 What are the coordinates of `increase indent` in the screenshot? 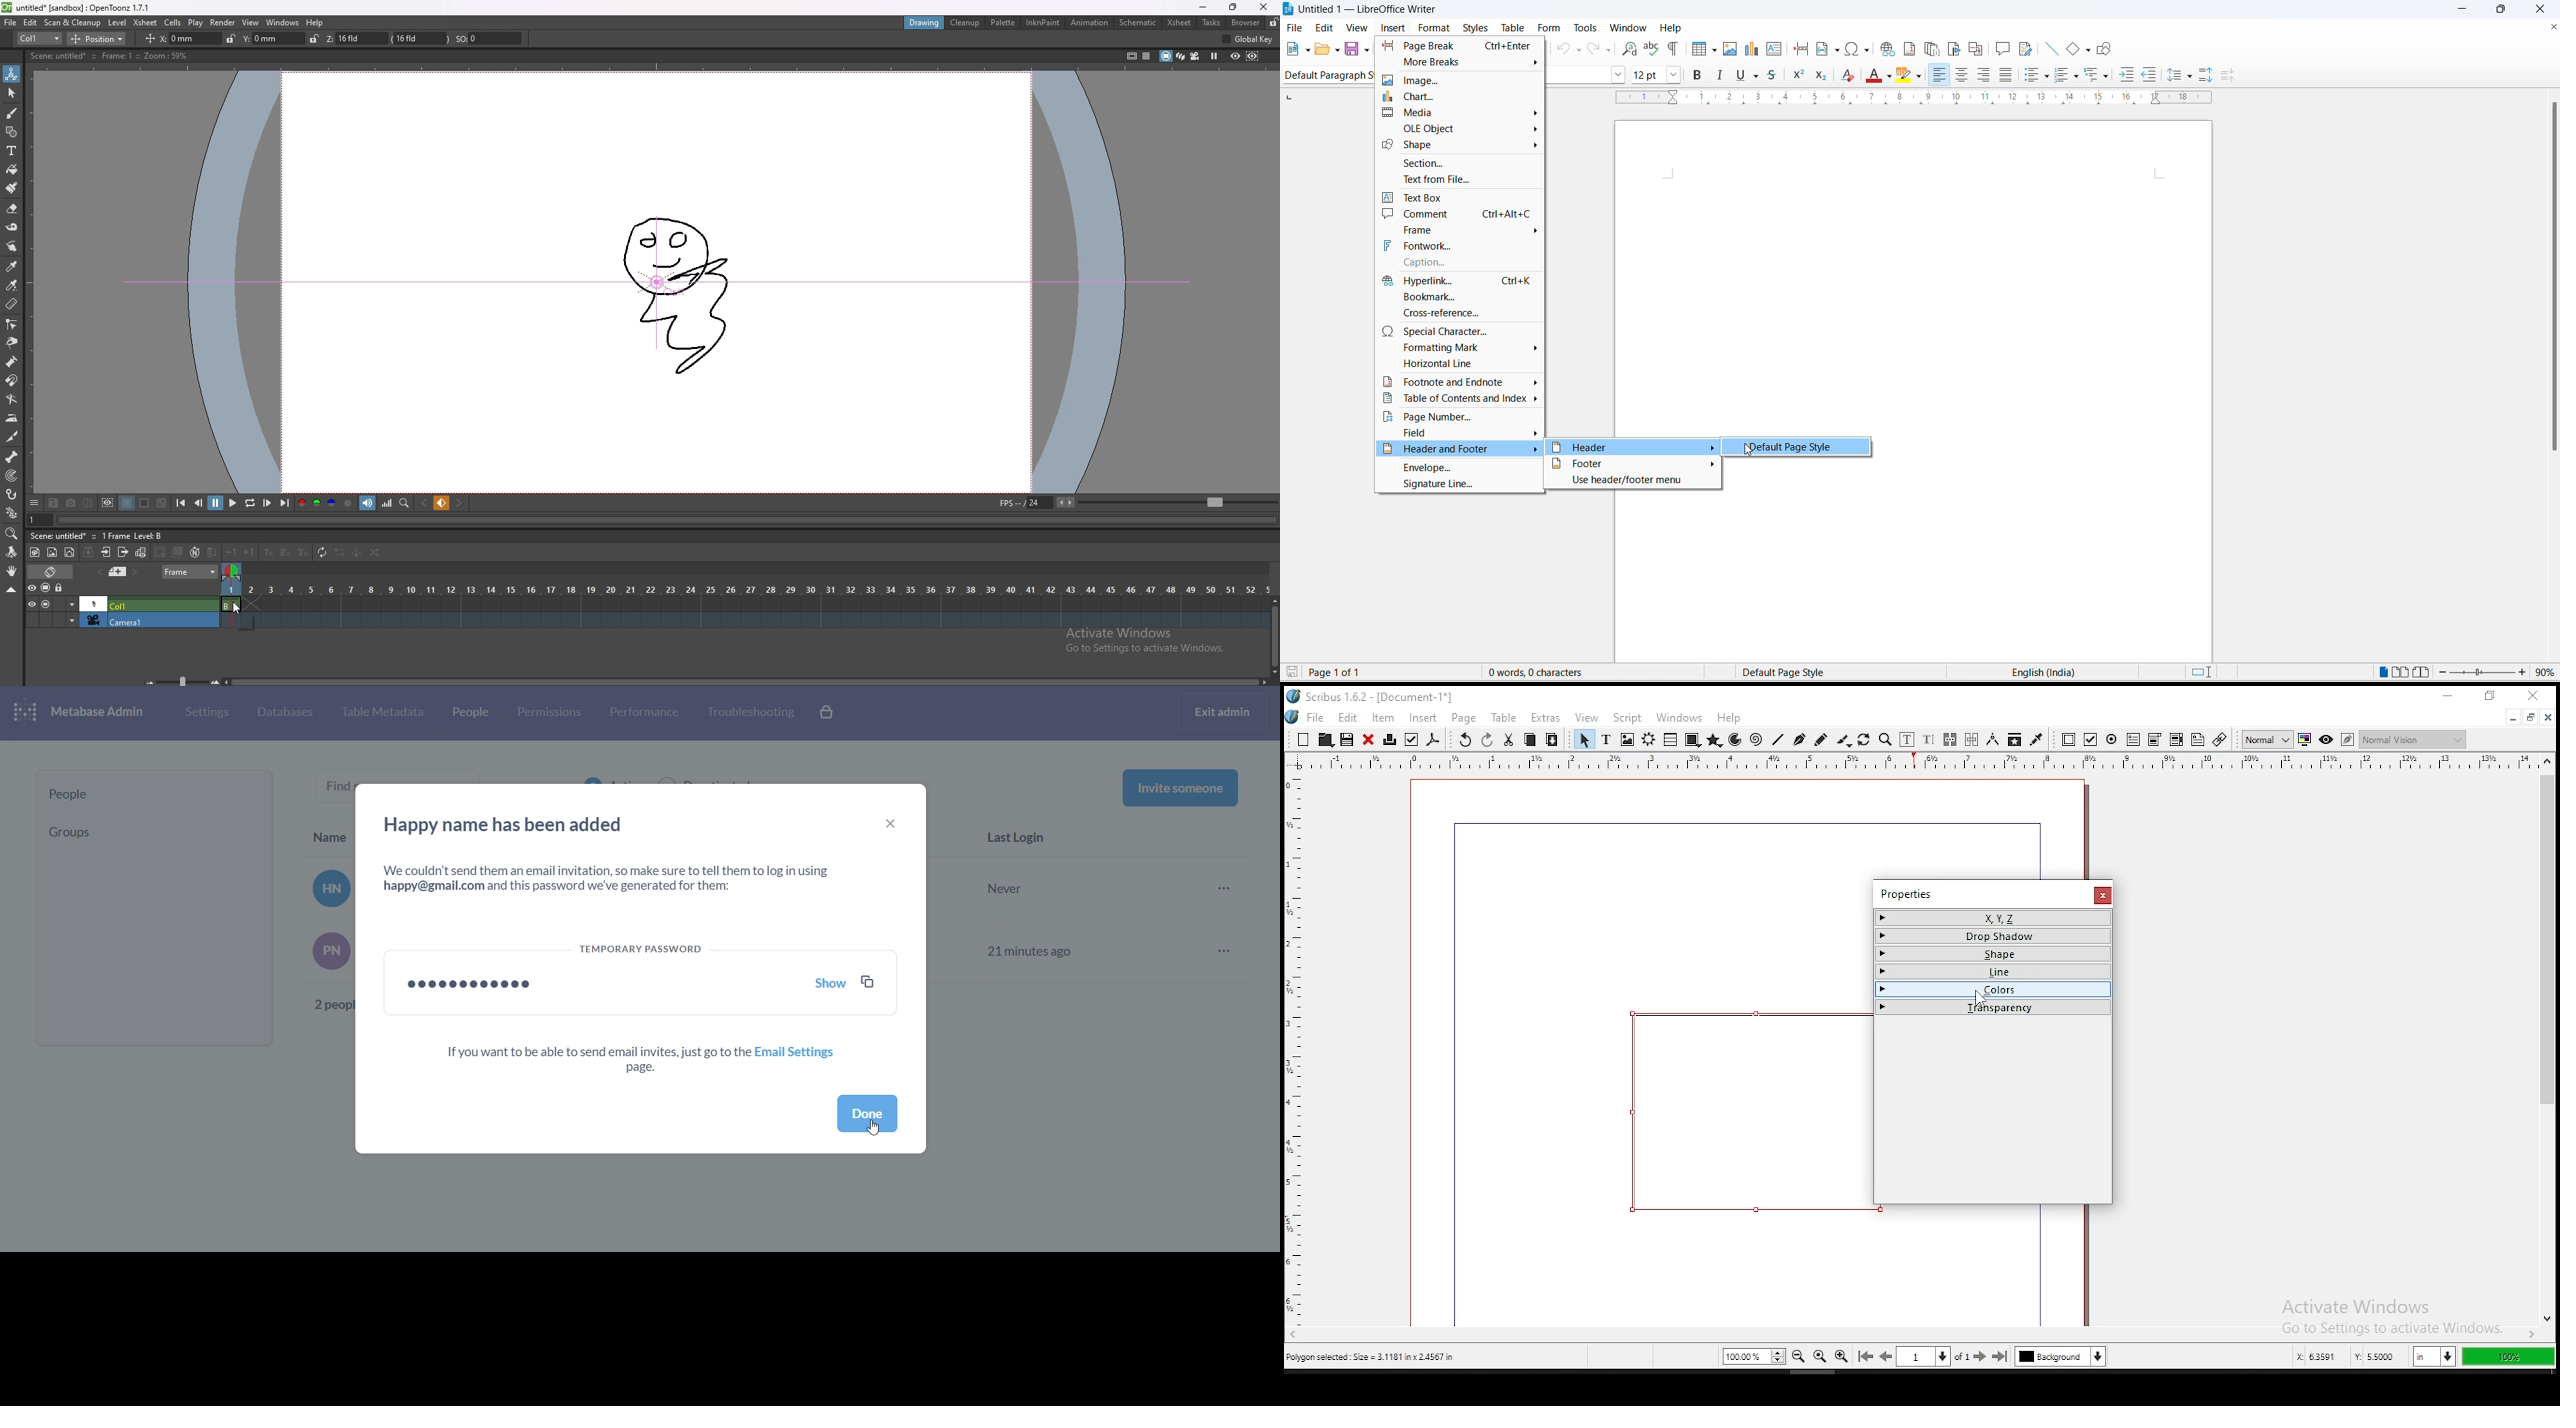 It's located at (2127, 76).